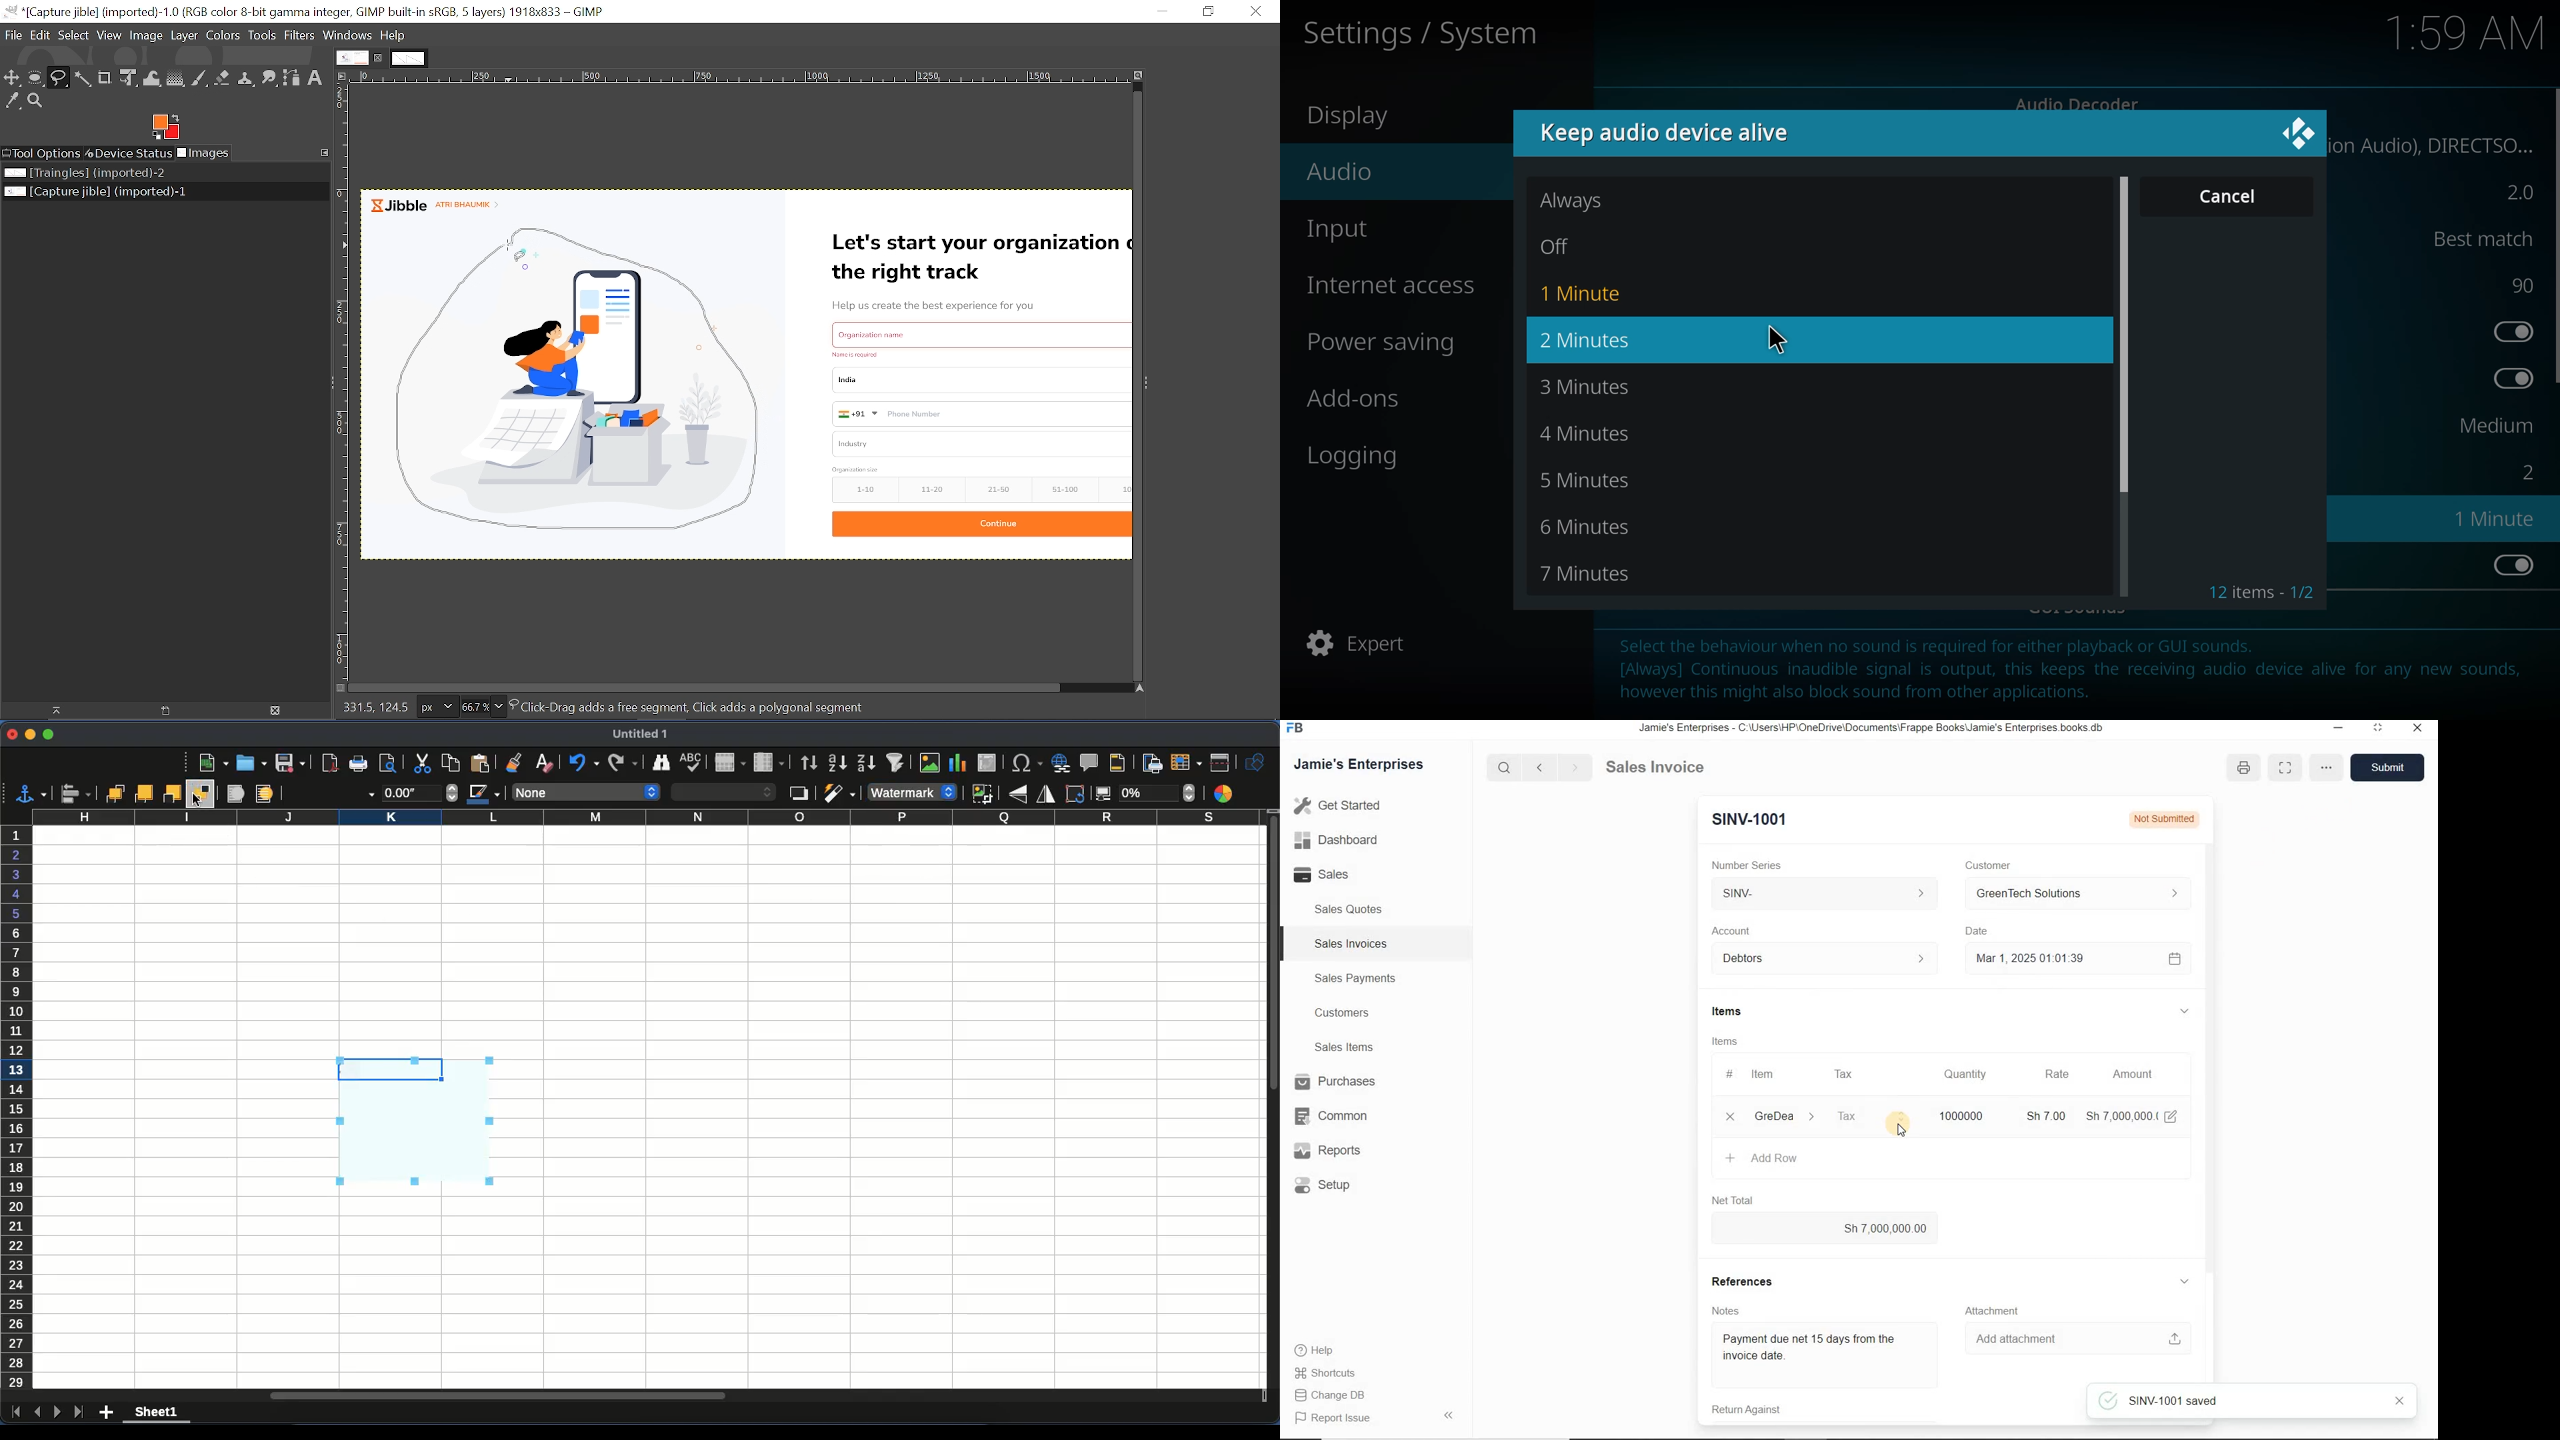 This screenshot has height=1456, width=2576. I want to click on 1, so click(1730, 1117).